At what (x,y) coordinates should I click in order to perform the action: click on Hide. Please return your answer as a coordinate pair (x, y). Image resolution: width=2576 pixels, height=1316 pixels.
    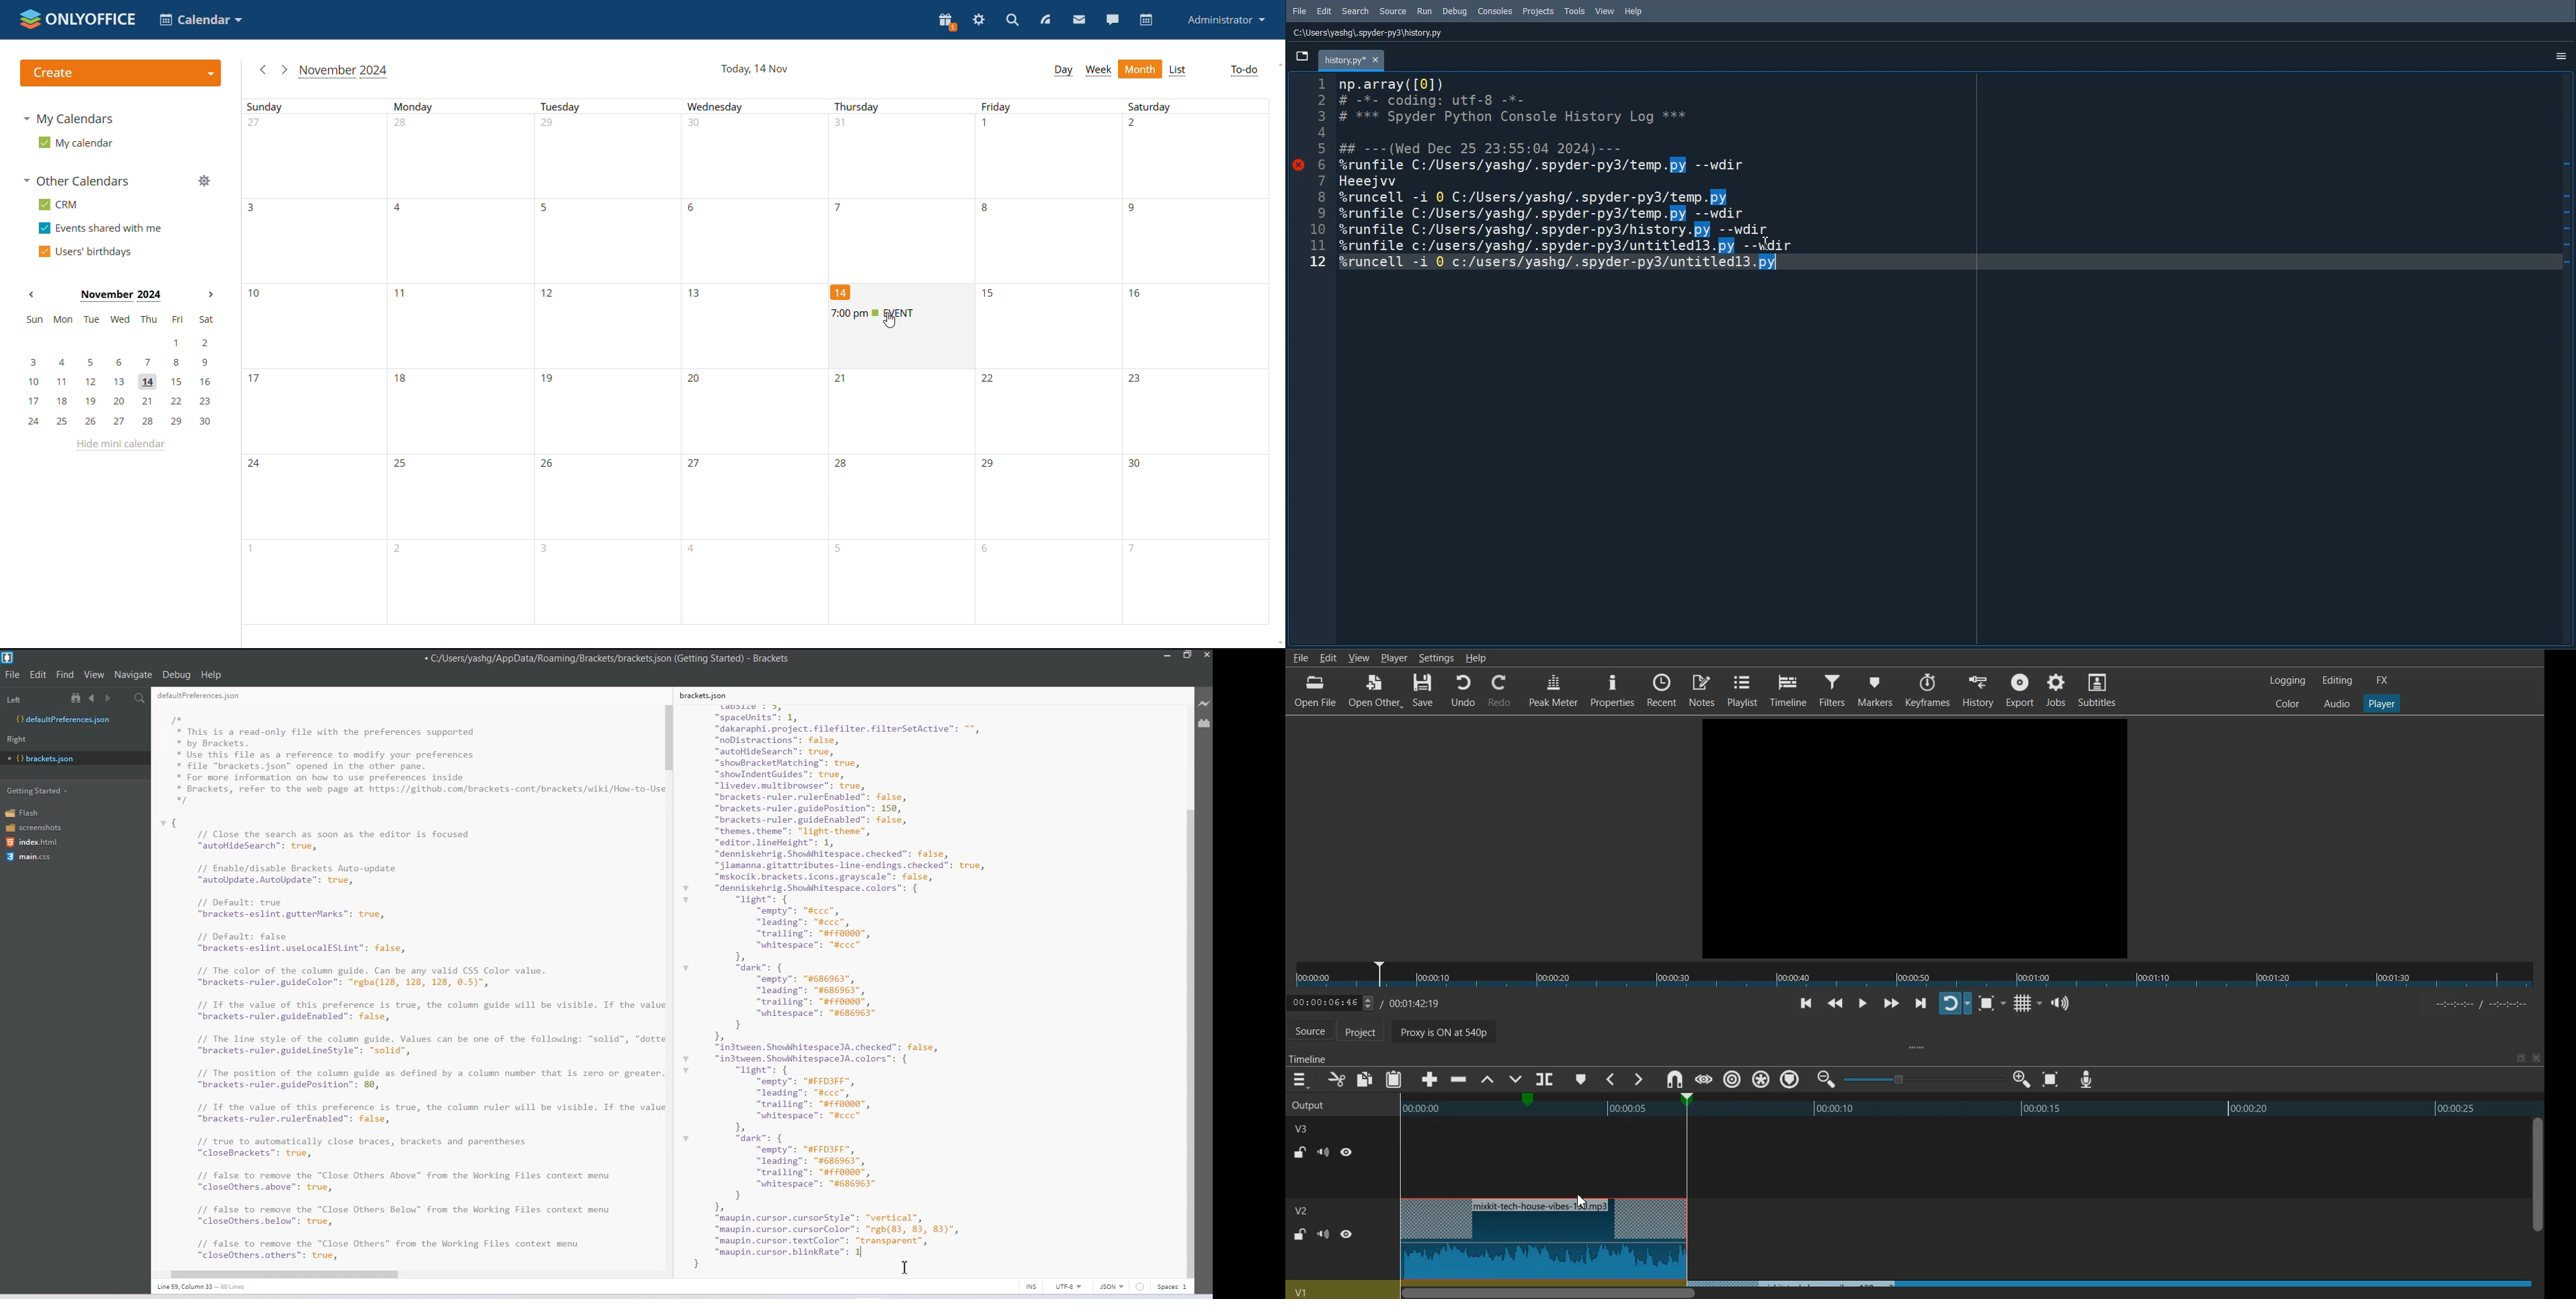
    Looking at the image, I should click on (1347, 1151).